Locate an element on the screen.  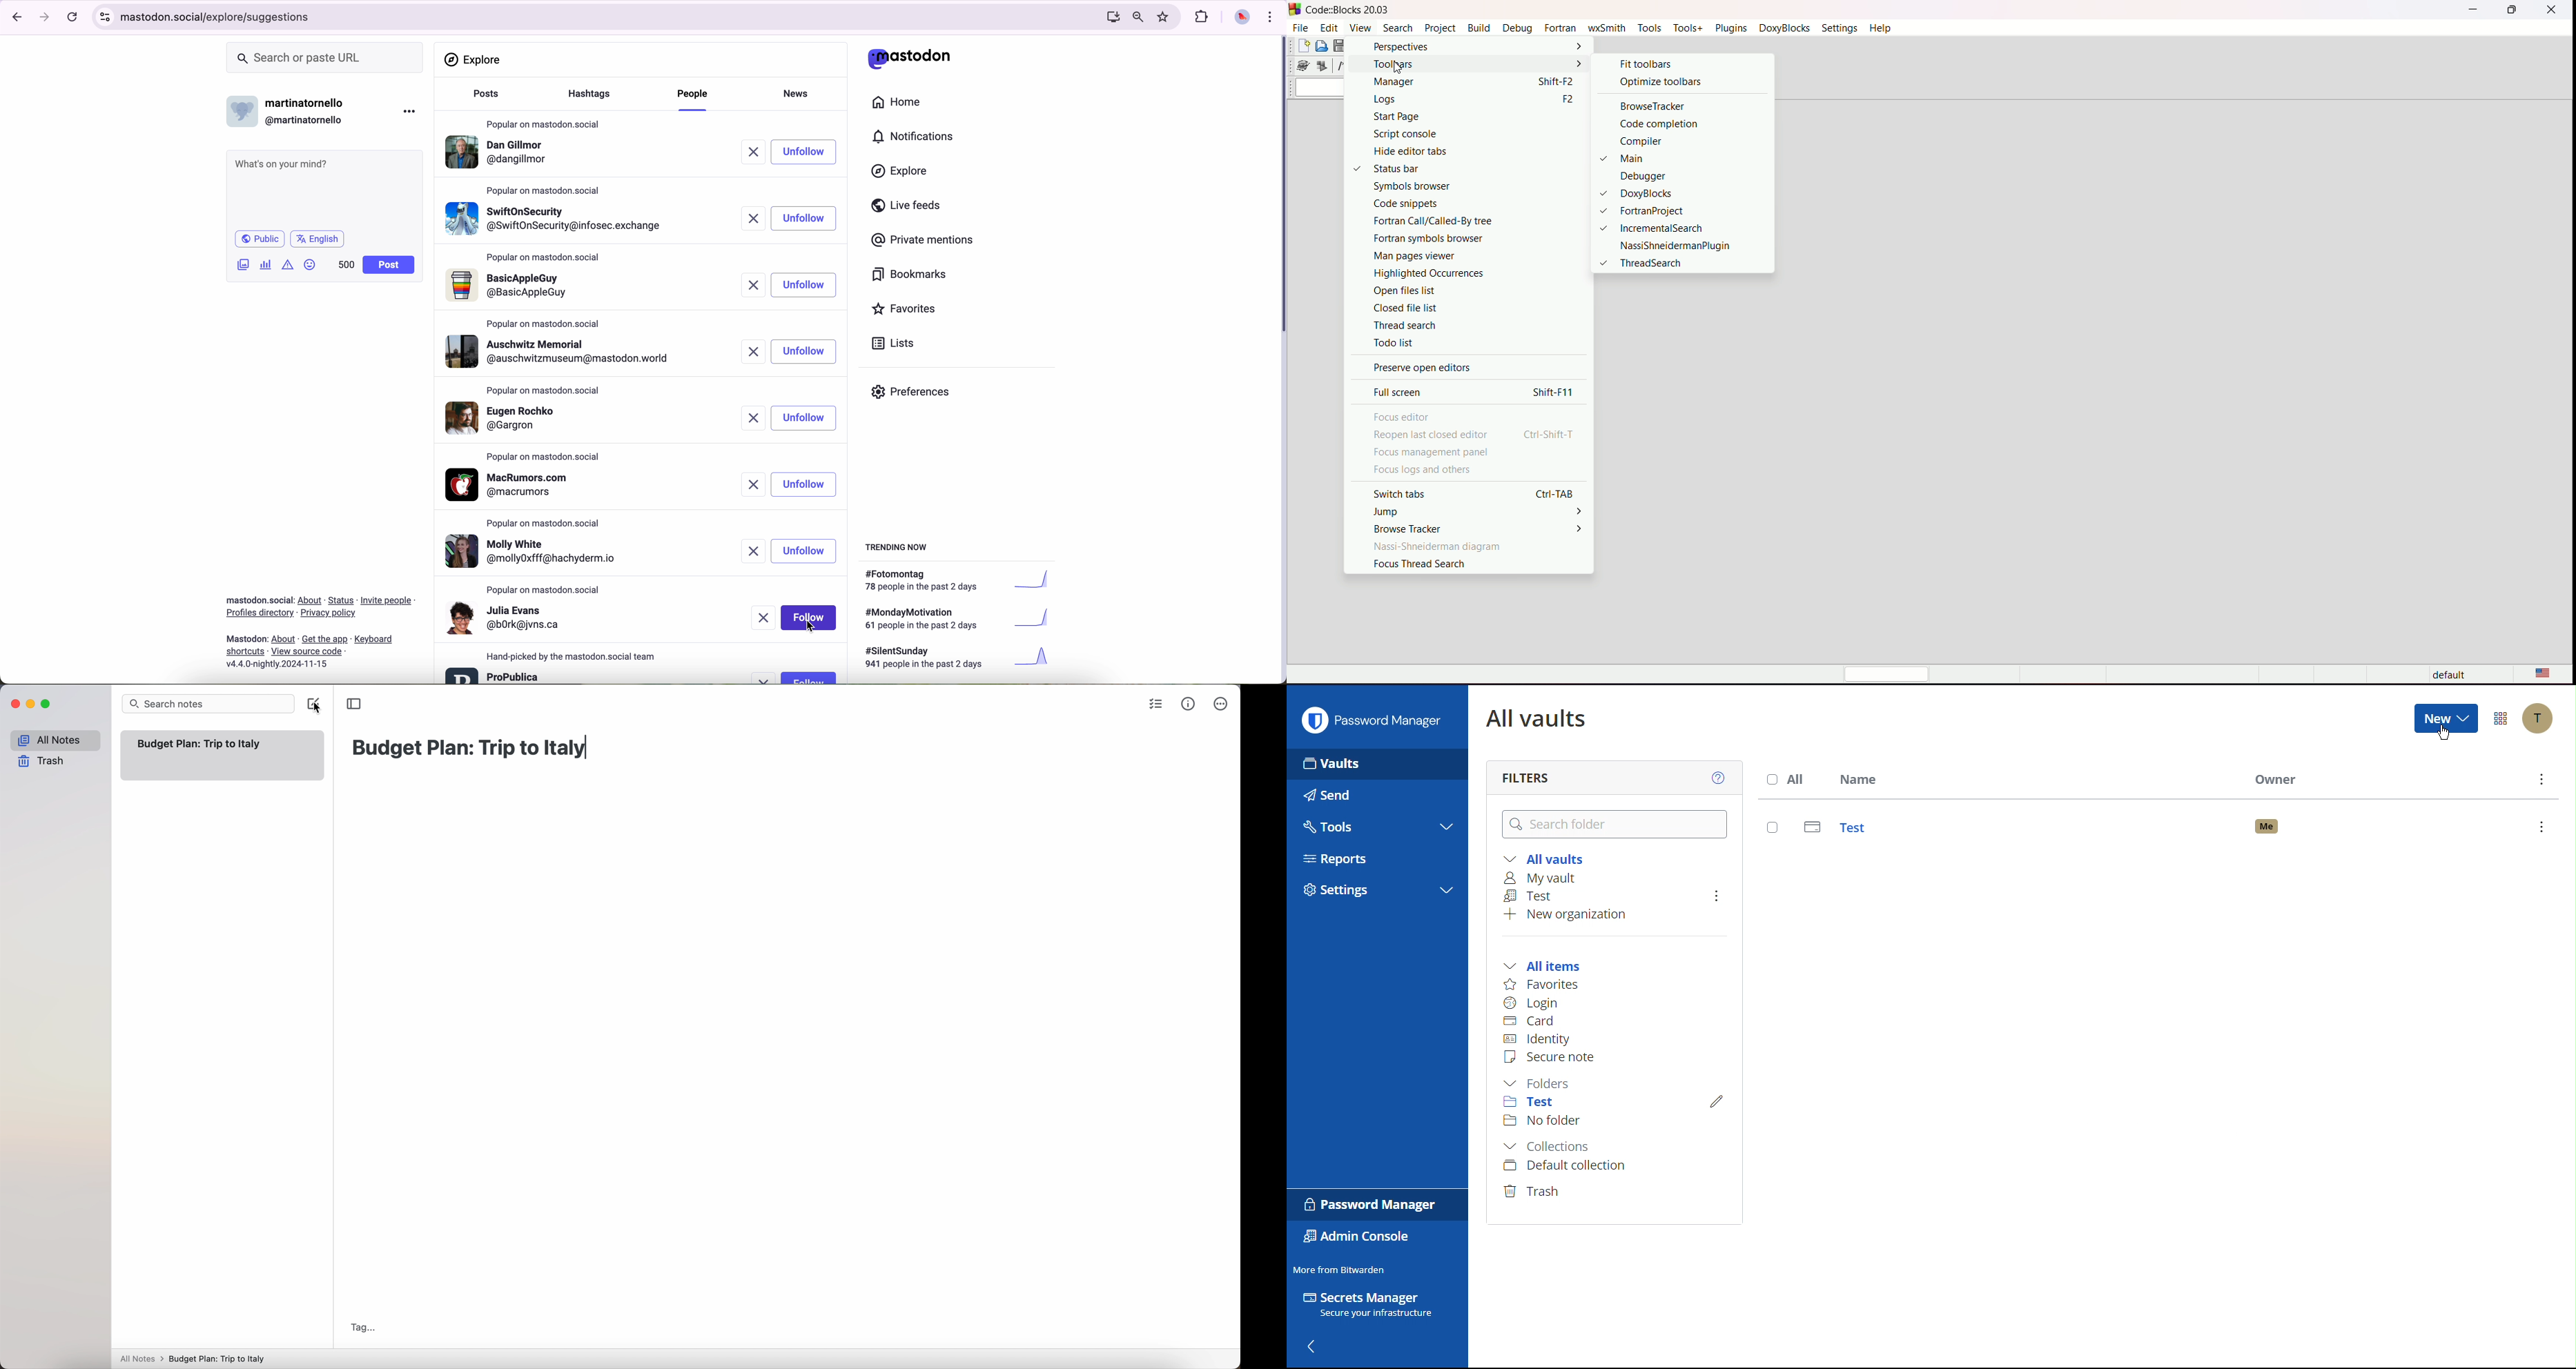
thread search is located at coordinates (1464, 326).